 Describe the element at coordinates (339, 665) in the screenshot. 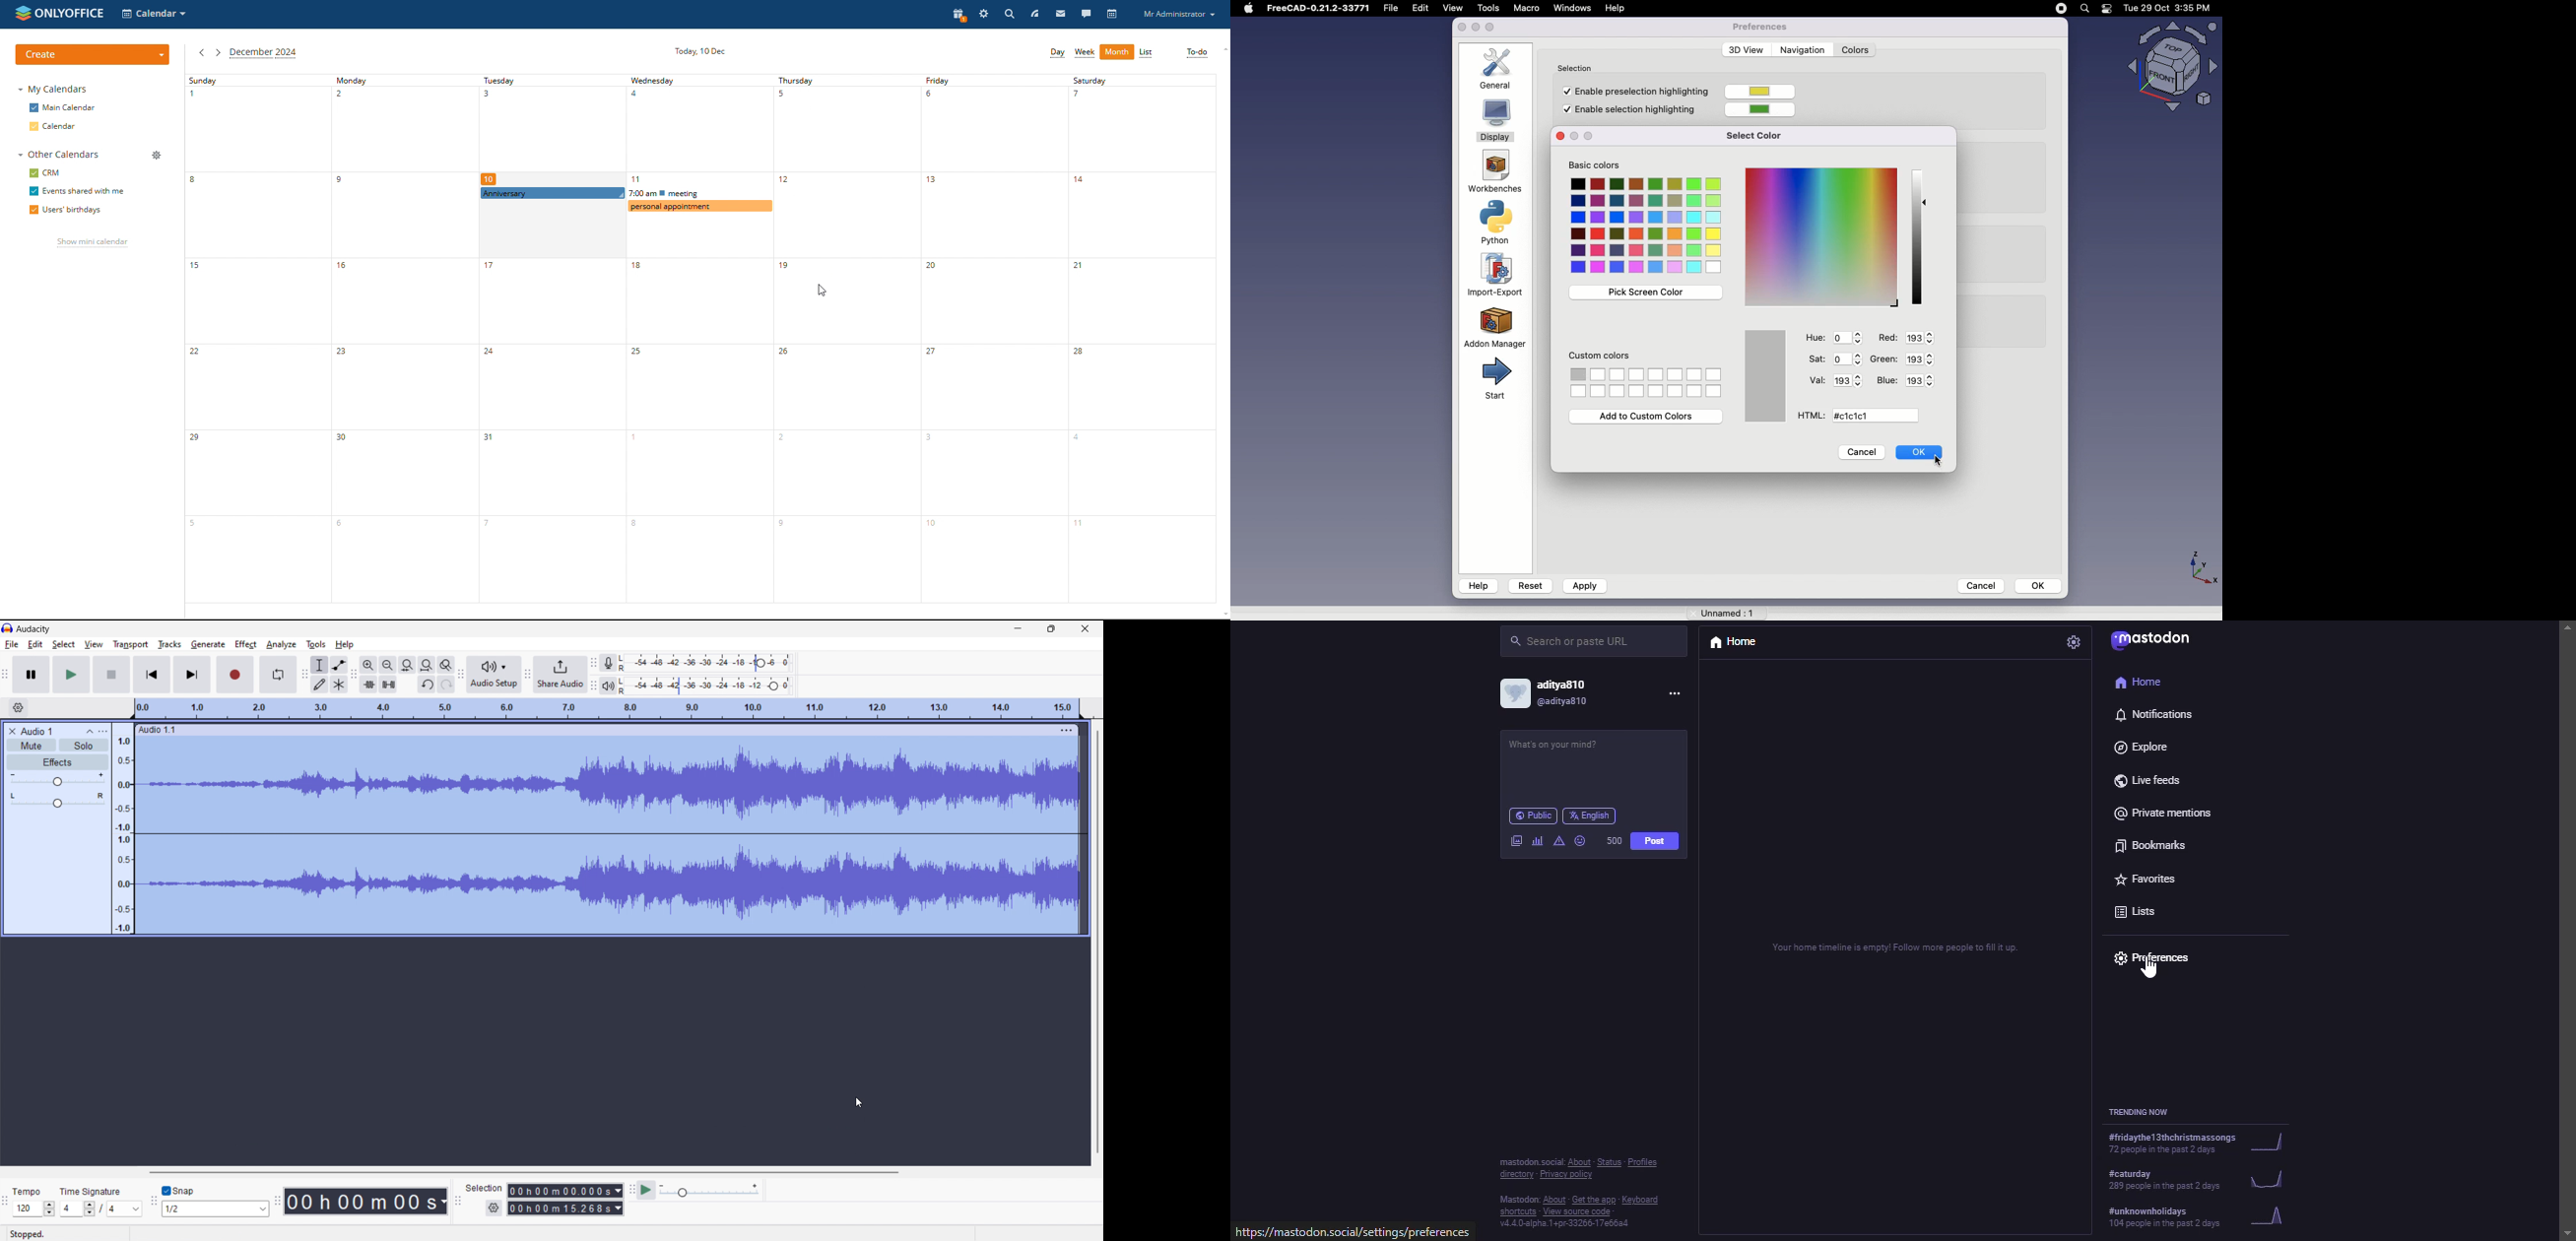

I see `envelop tool` at that location.